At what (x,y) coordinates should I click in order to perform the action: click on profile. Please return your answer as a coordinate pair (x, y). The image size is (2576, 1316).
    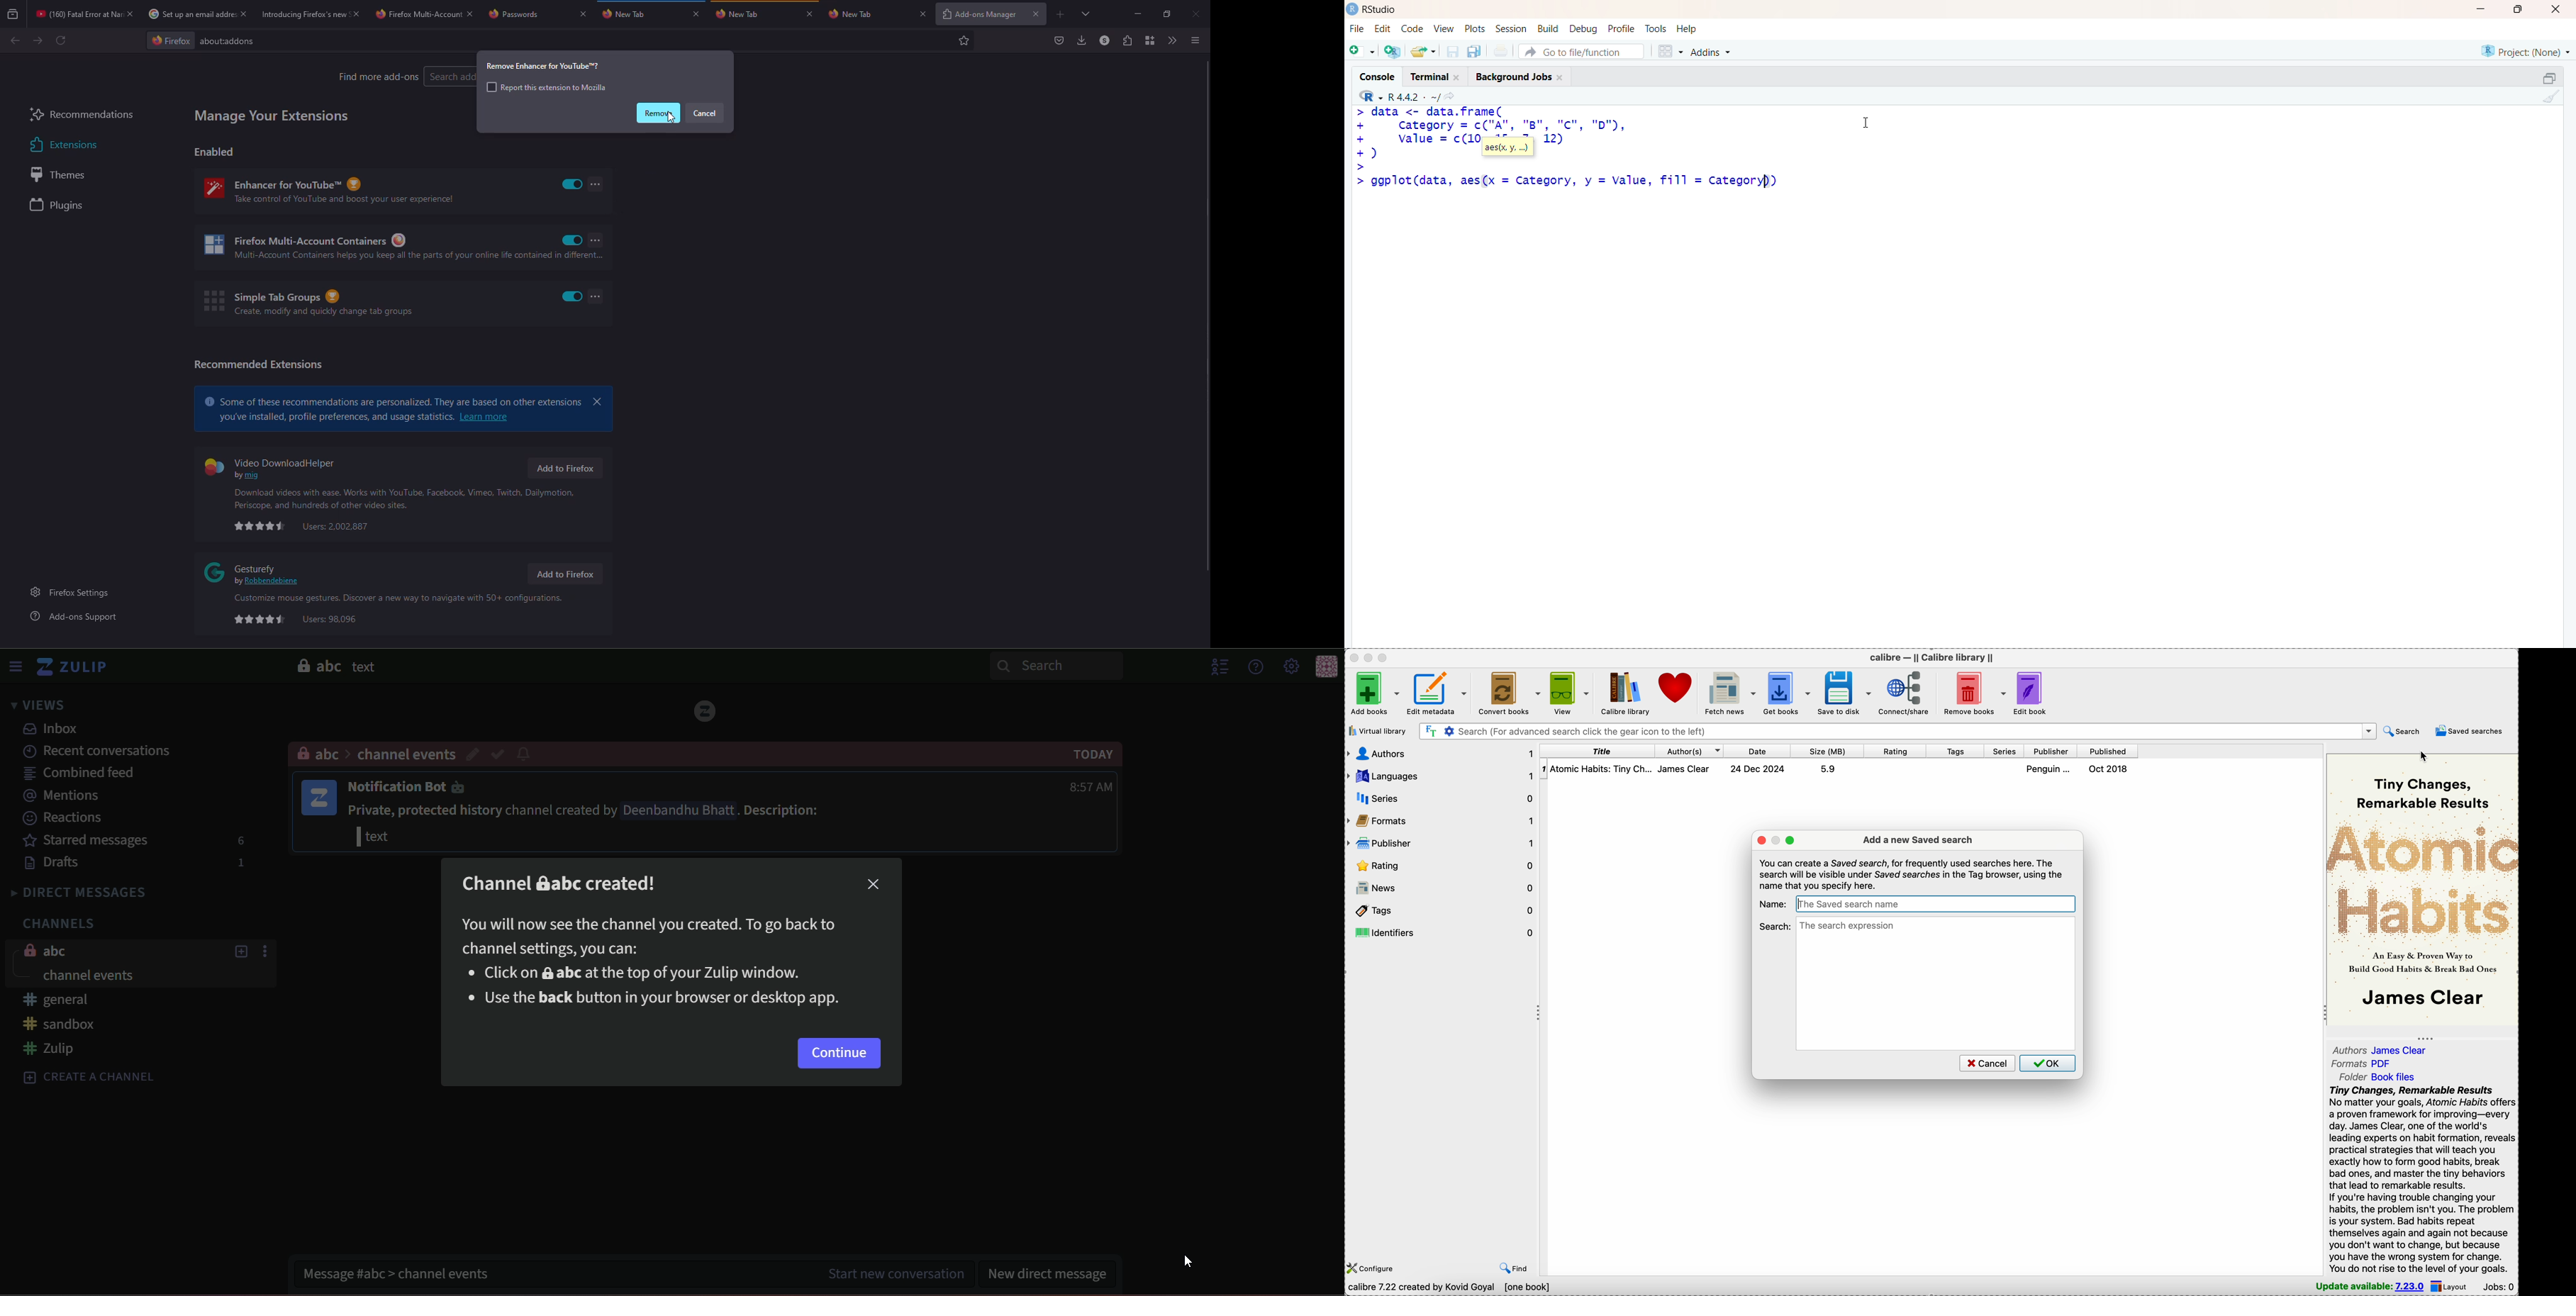
    Looking at the image, I should click on (1105, 40).